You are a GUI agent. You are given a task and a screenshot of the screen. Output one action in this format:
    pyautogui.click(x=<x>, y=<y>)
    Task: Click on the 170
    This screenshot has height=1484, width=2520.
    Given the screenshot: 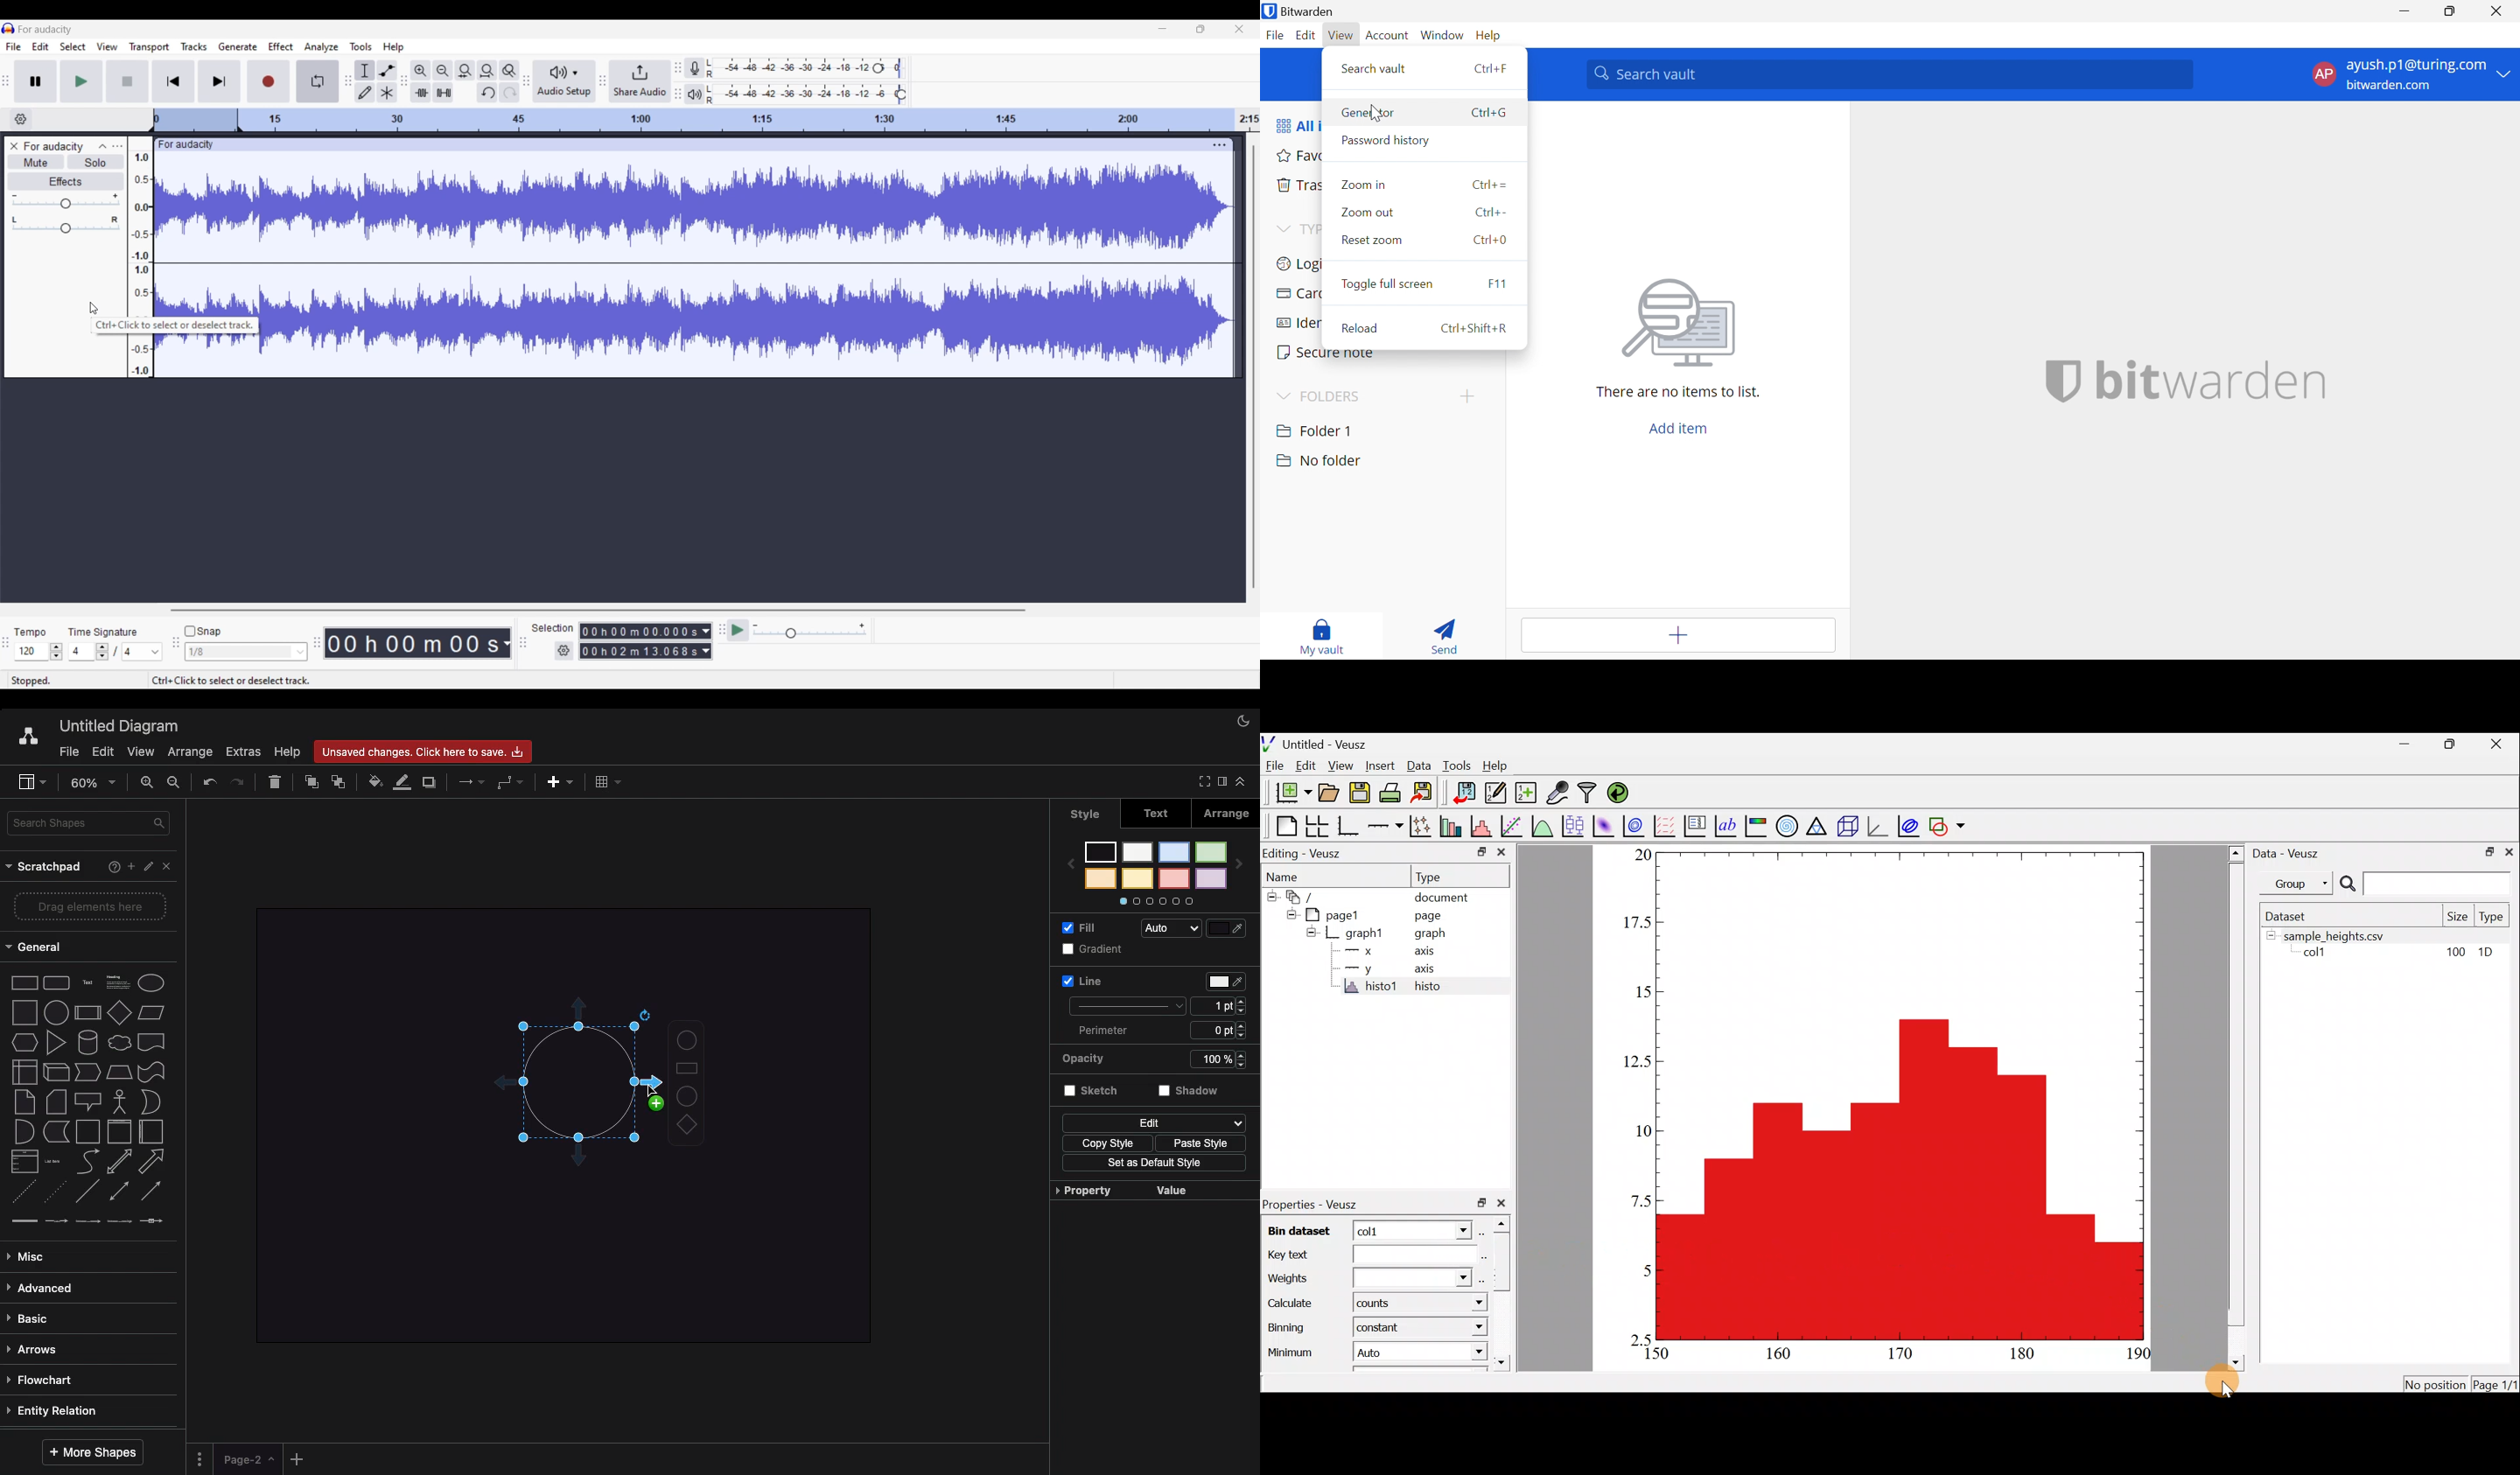 What is the action you would take?
    pyautogui.click(x=1905, y=1356)
    